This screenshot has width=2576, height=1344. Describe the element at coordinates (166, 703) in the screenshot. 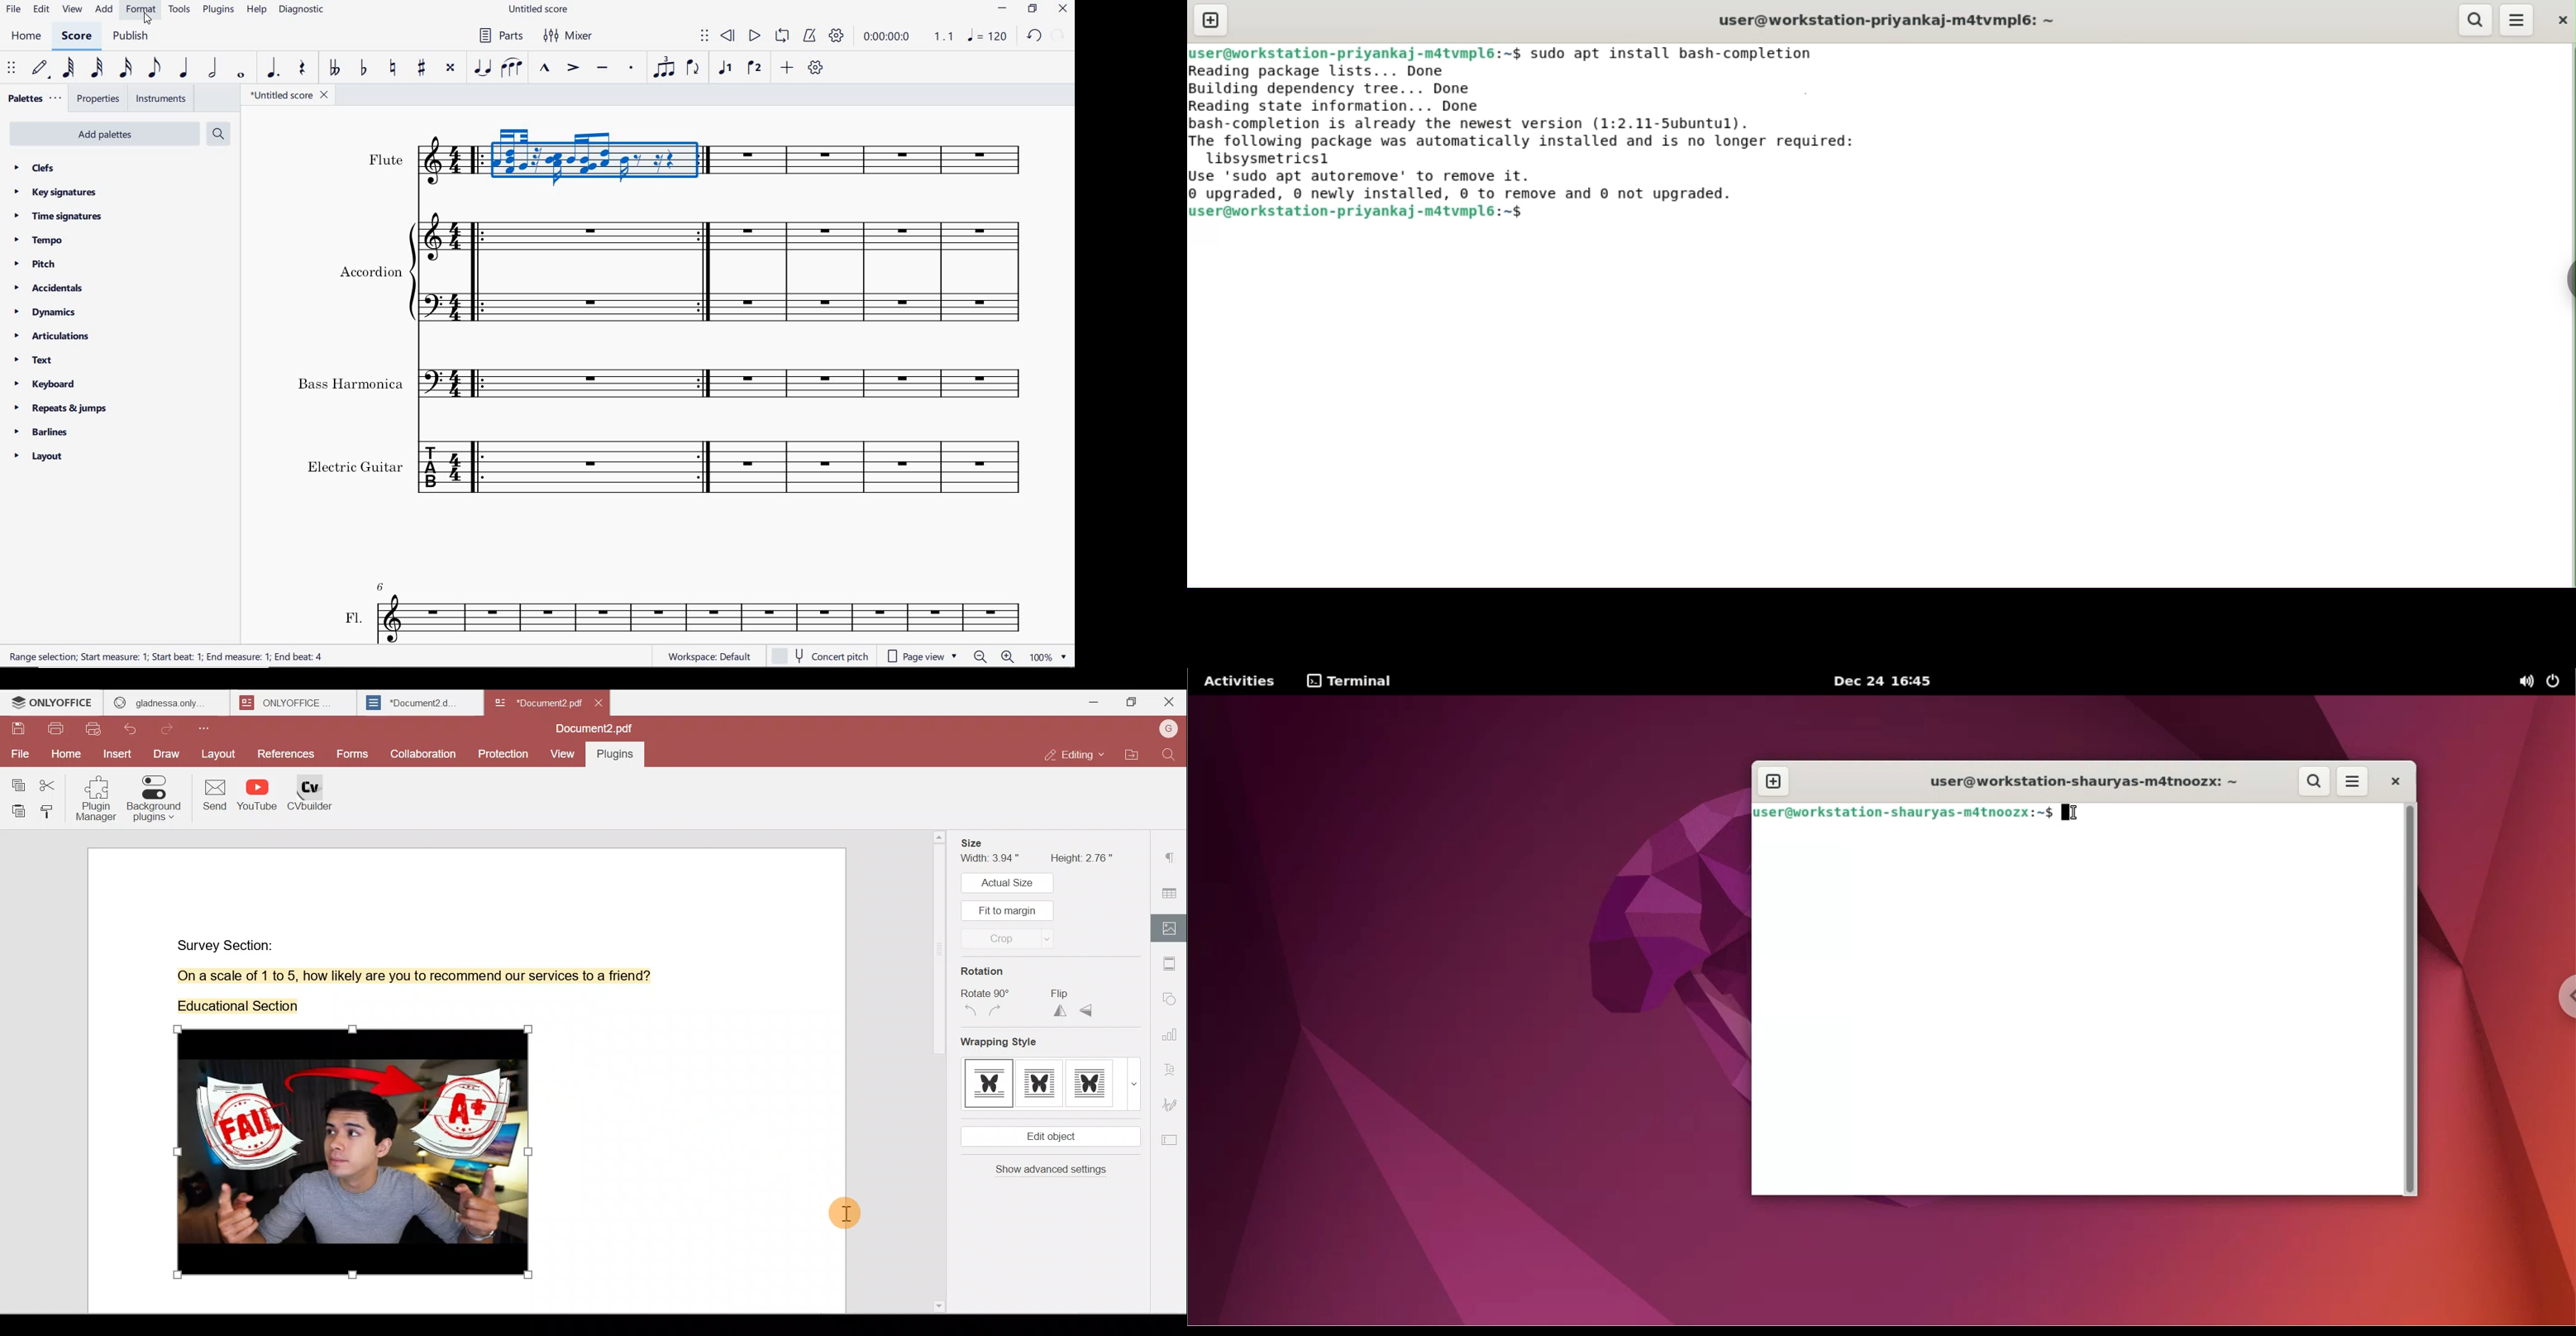

I see `gladness only` at that location.